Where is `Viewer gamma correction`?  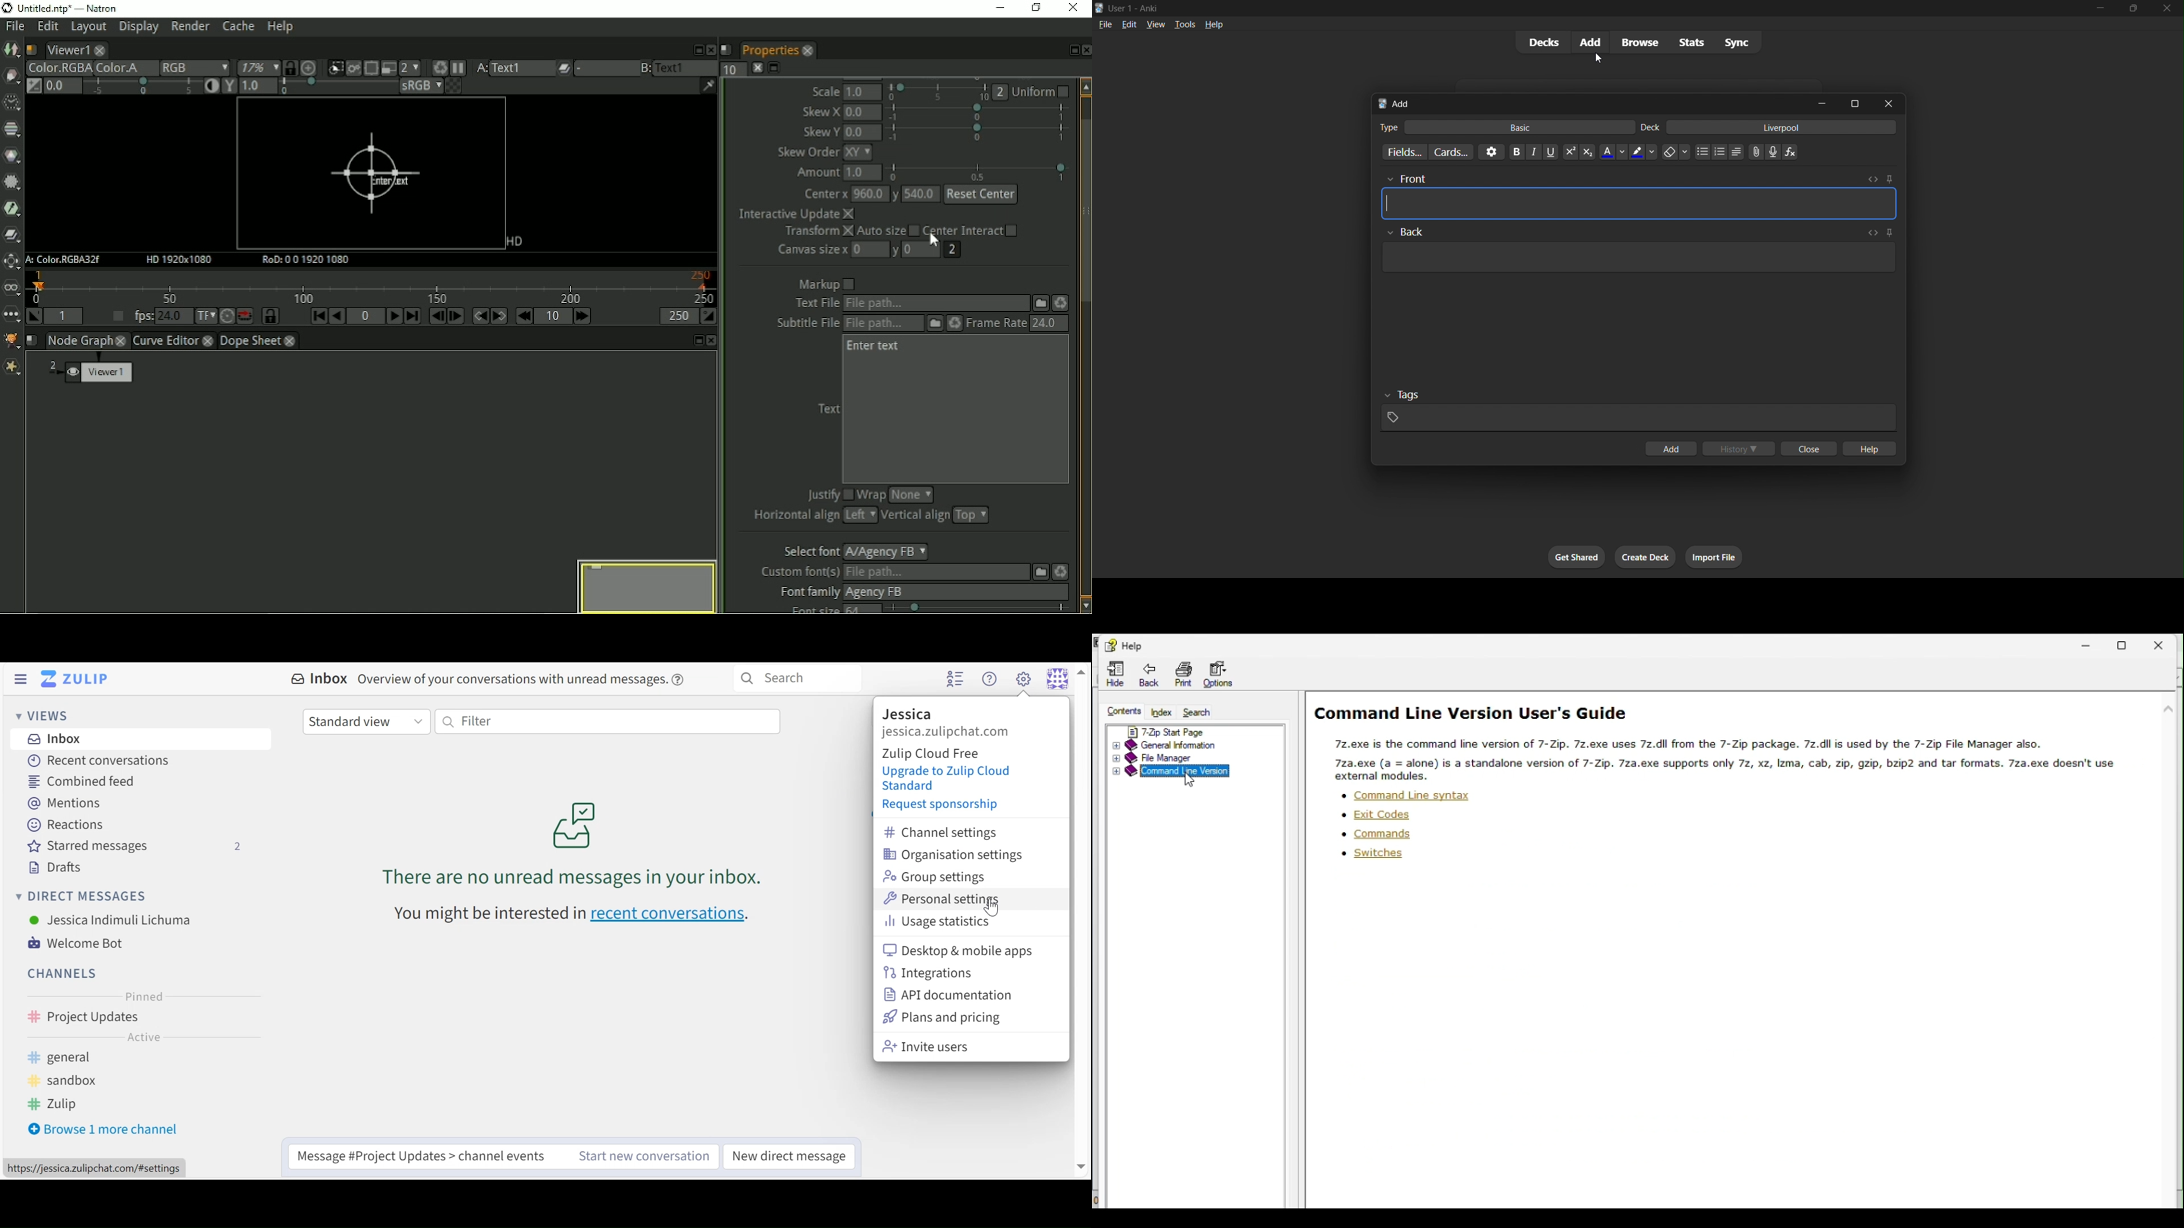
Viewer gamma correction is located at coordinates (257, 87).